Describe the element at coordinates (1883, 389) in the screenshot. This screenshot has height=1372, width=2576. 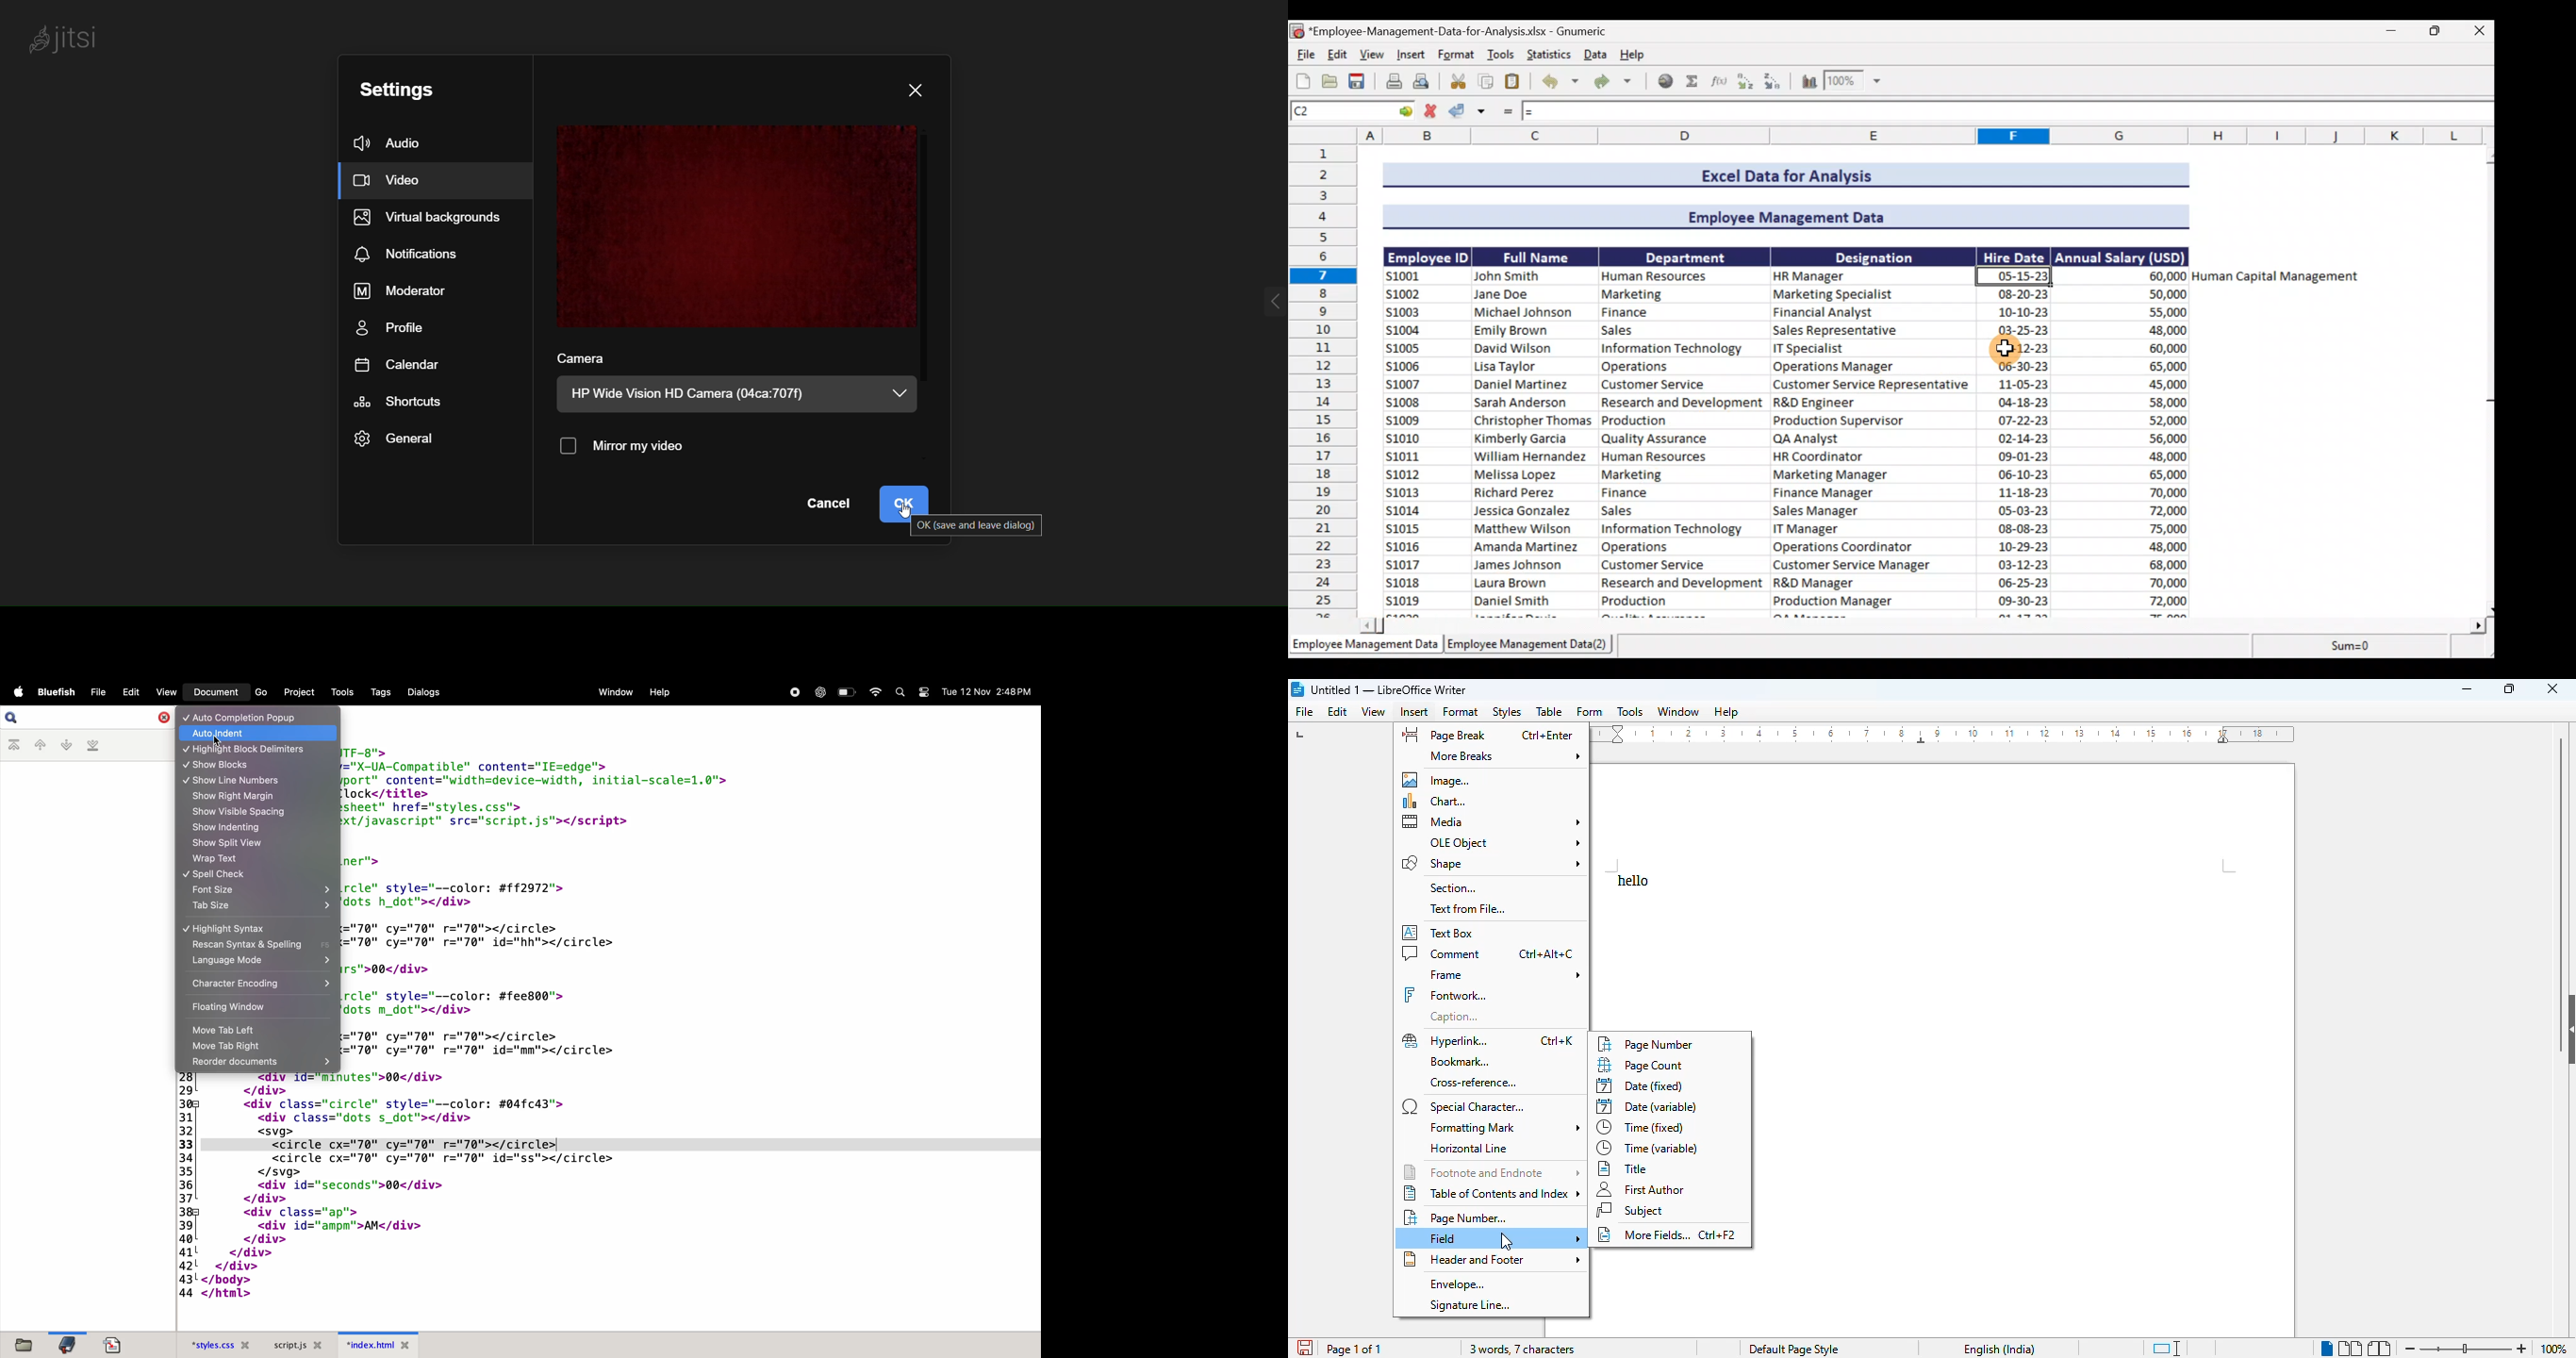
I see `Data` at that location.